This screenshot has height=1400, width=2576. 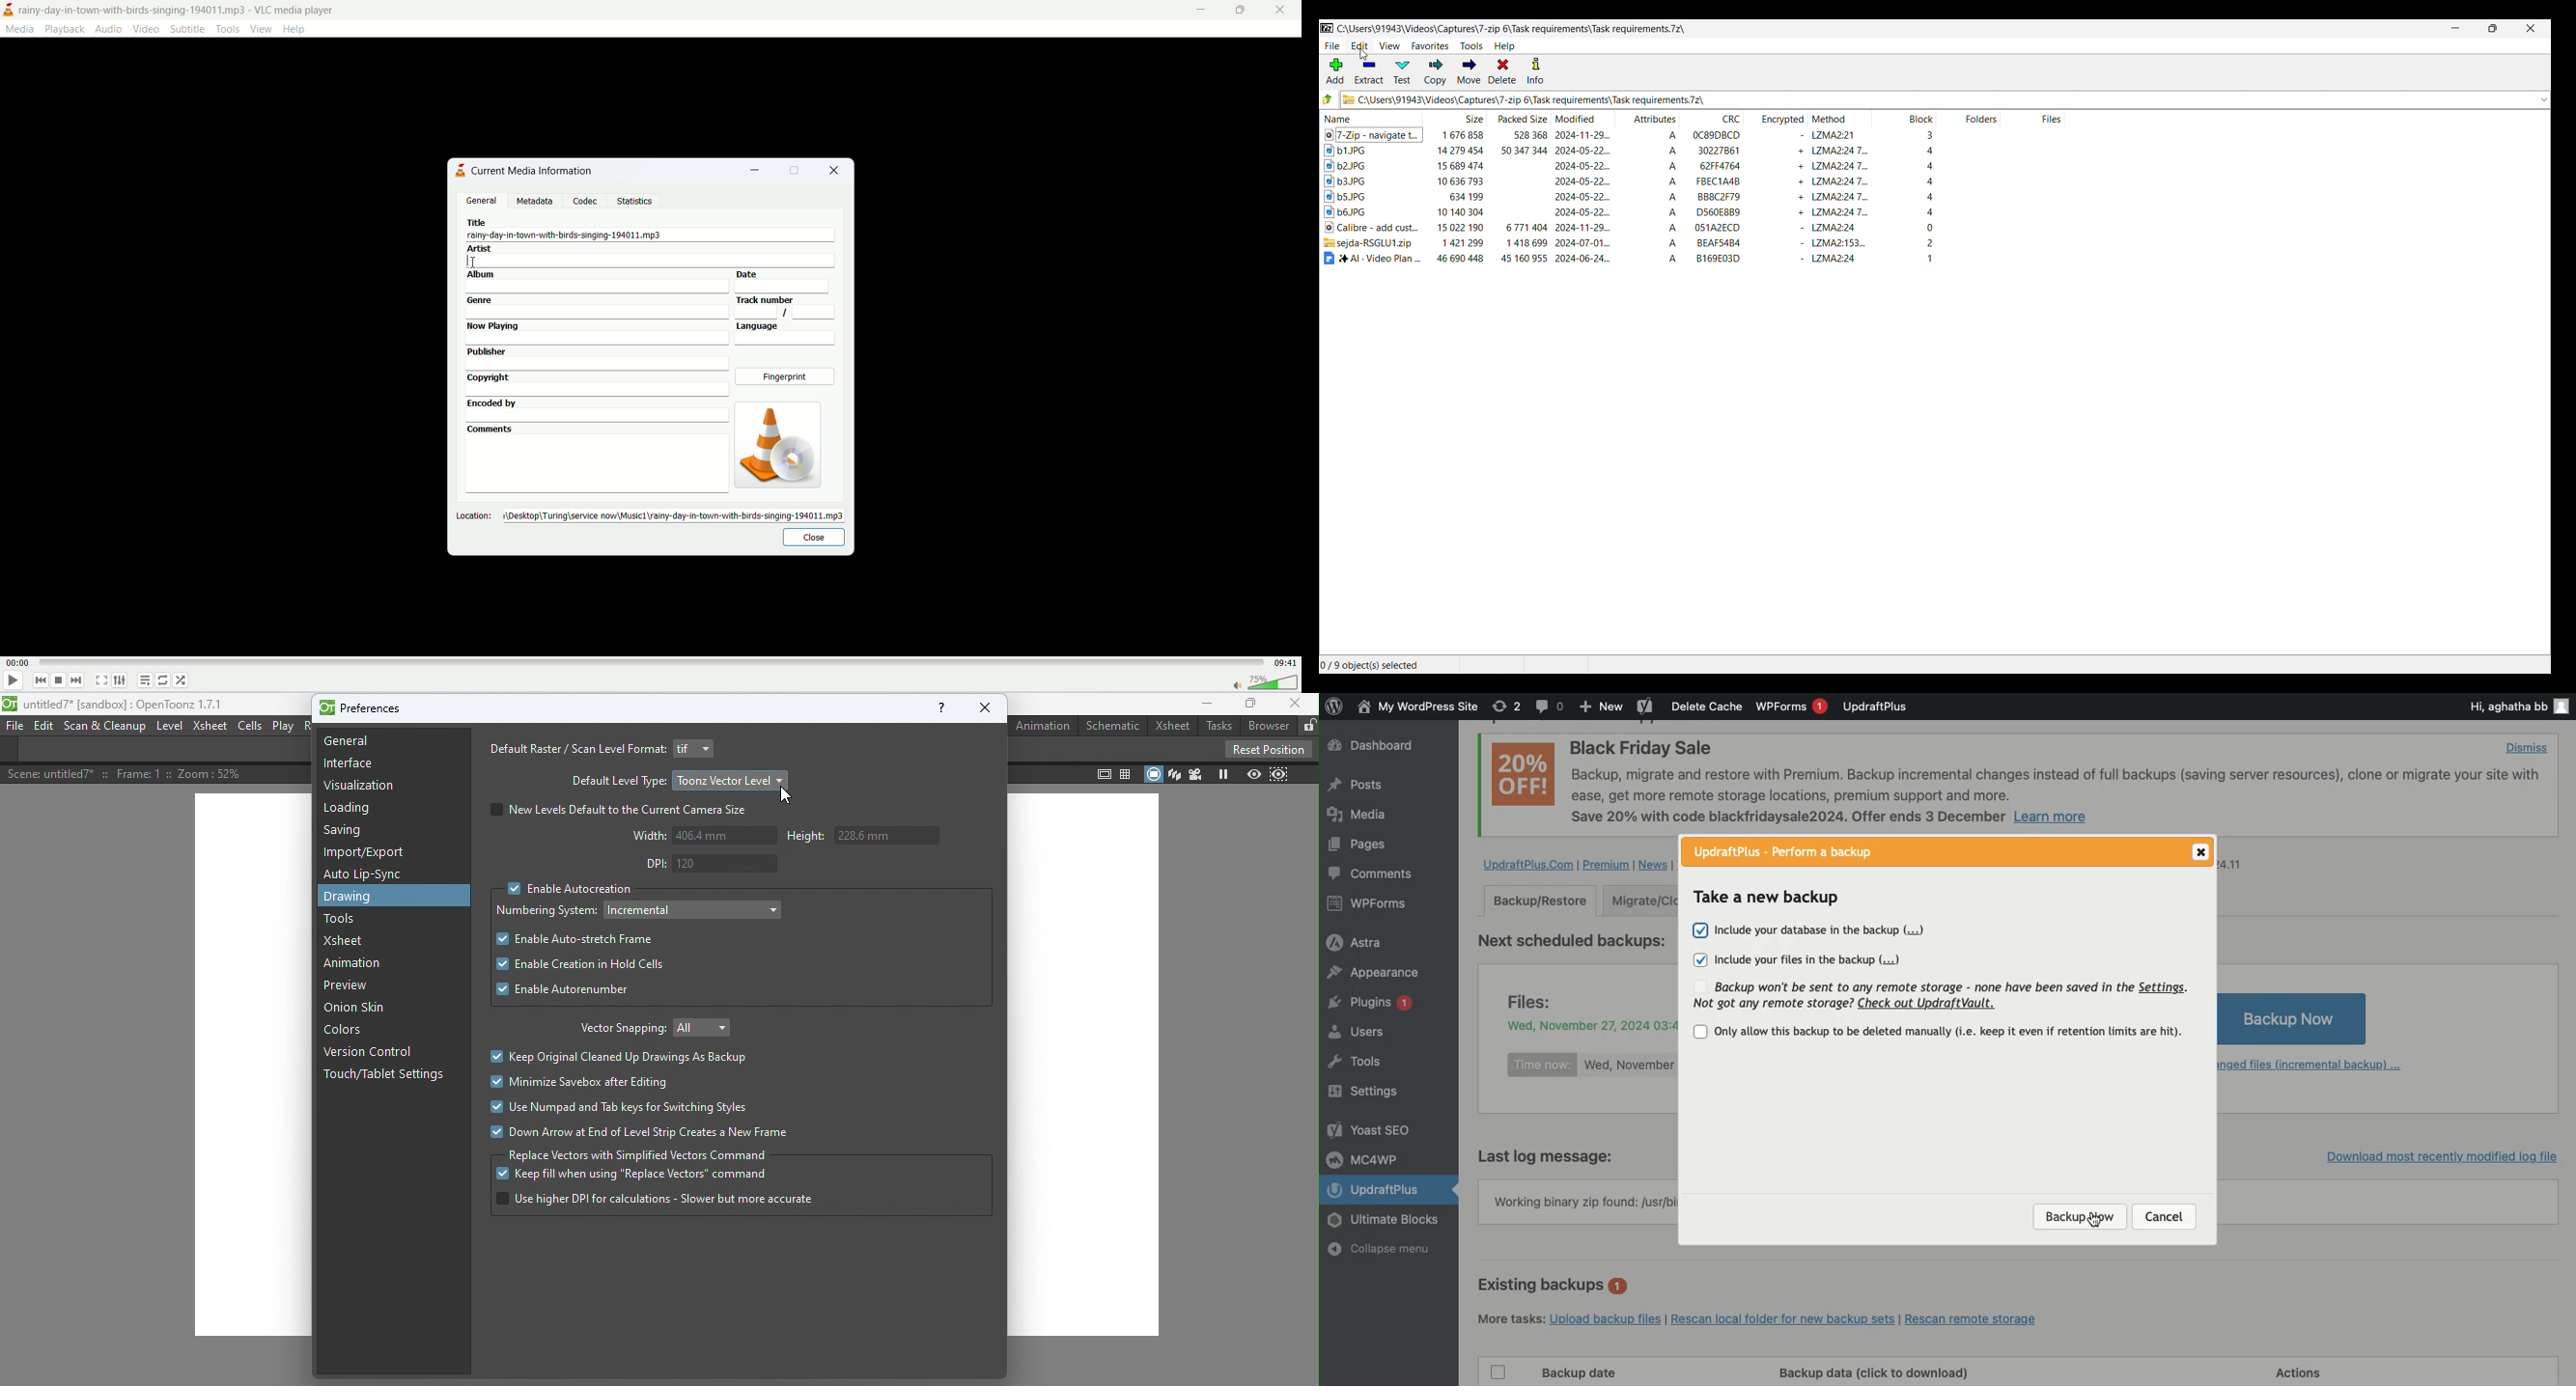 I want to click on Enable create in hold cells, so click(x=599, y=963).